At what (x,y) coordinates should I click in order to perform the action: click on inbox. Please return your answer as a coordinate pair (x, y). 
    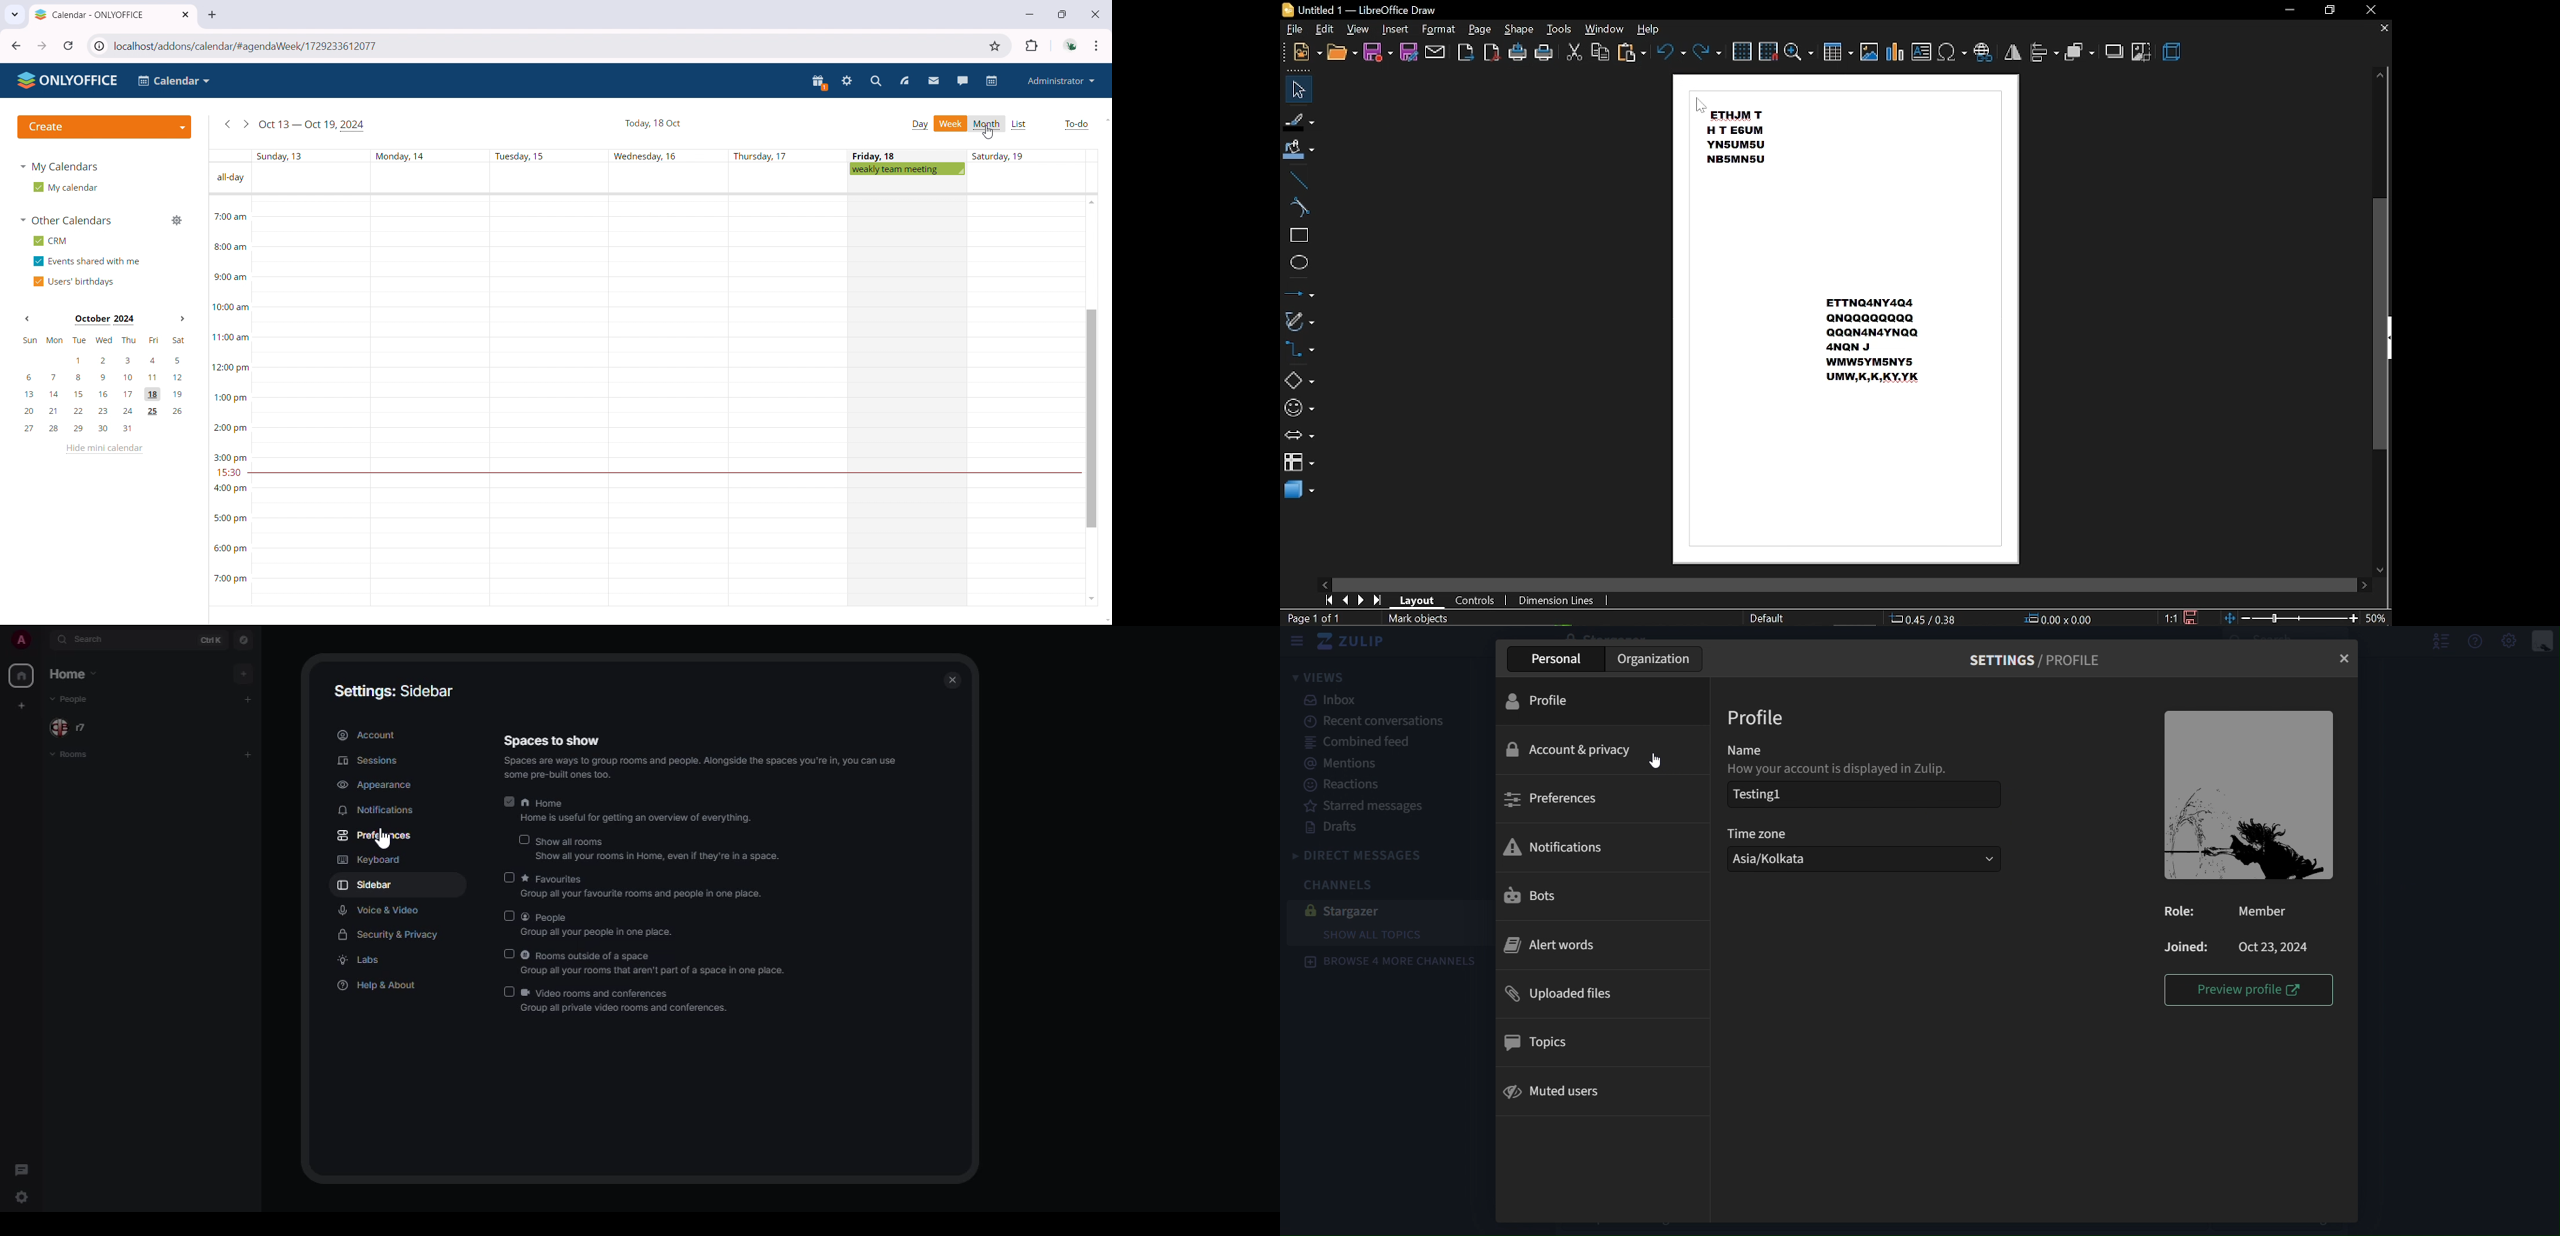
    Looking at the image, I should click on (1333, 702).